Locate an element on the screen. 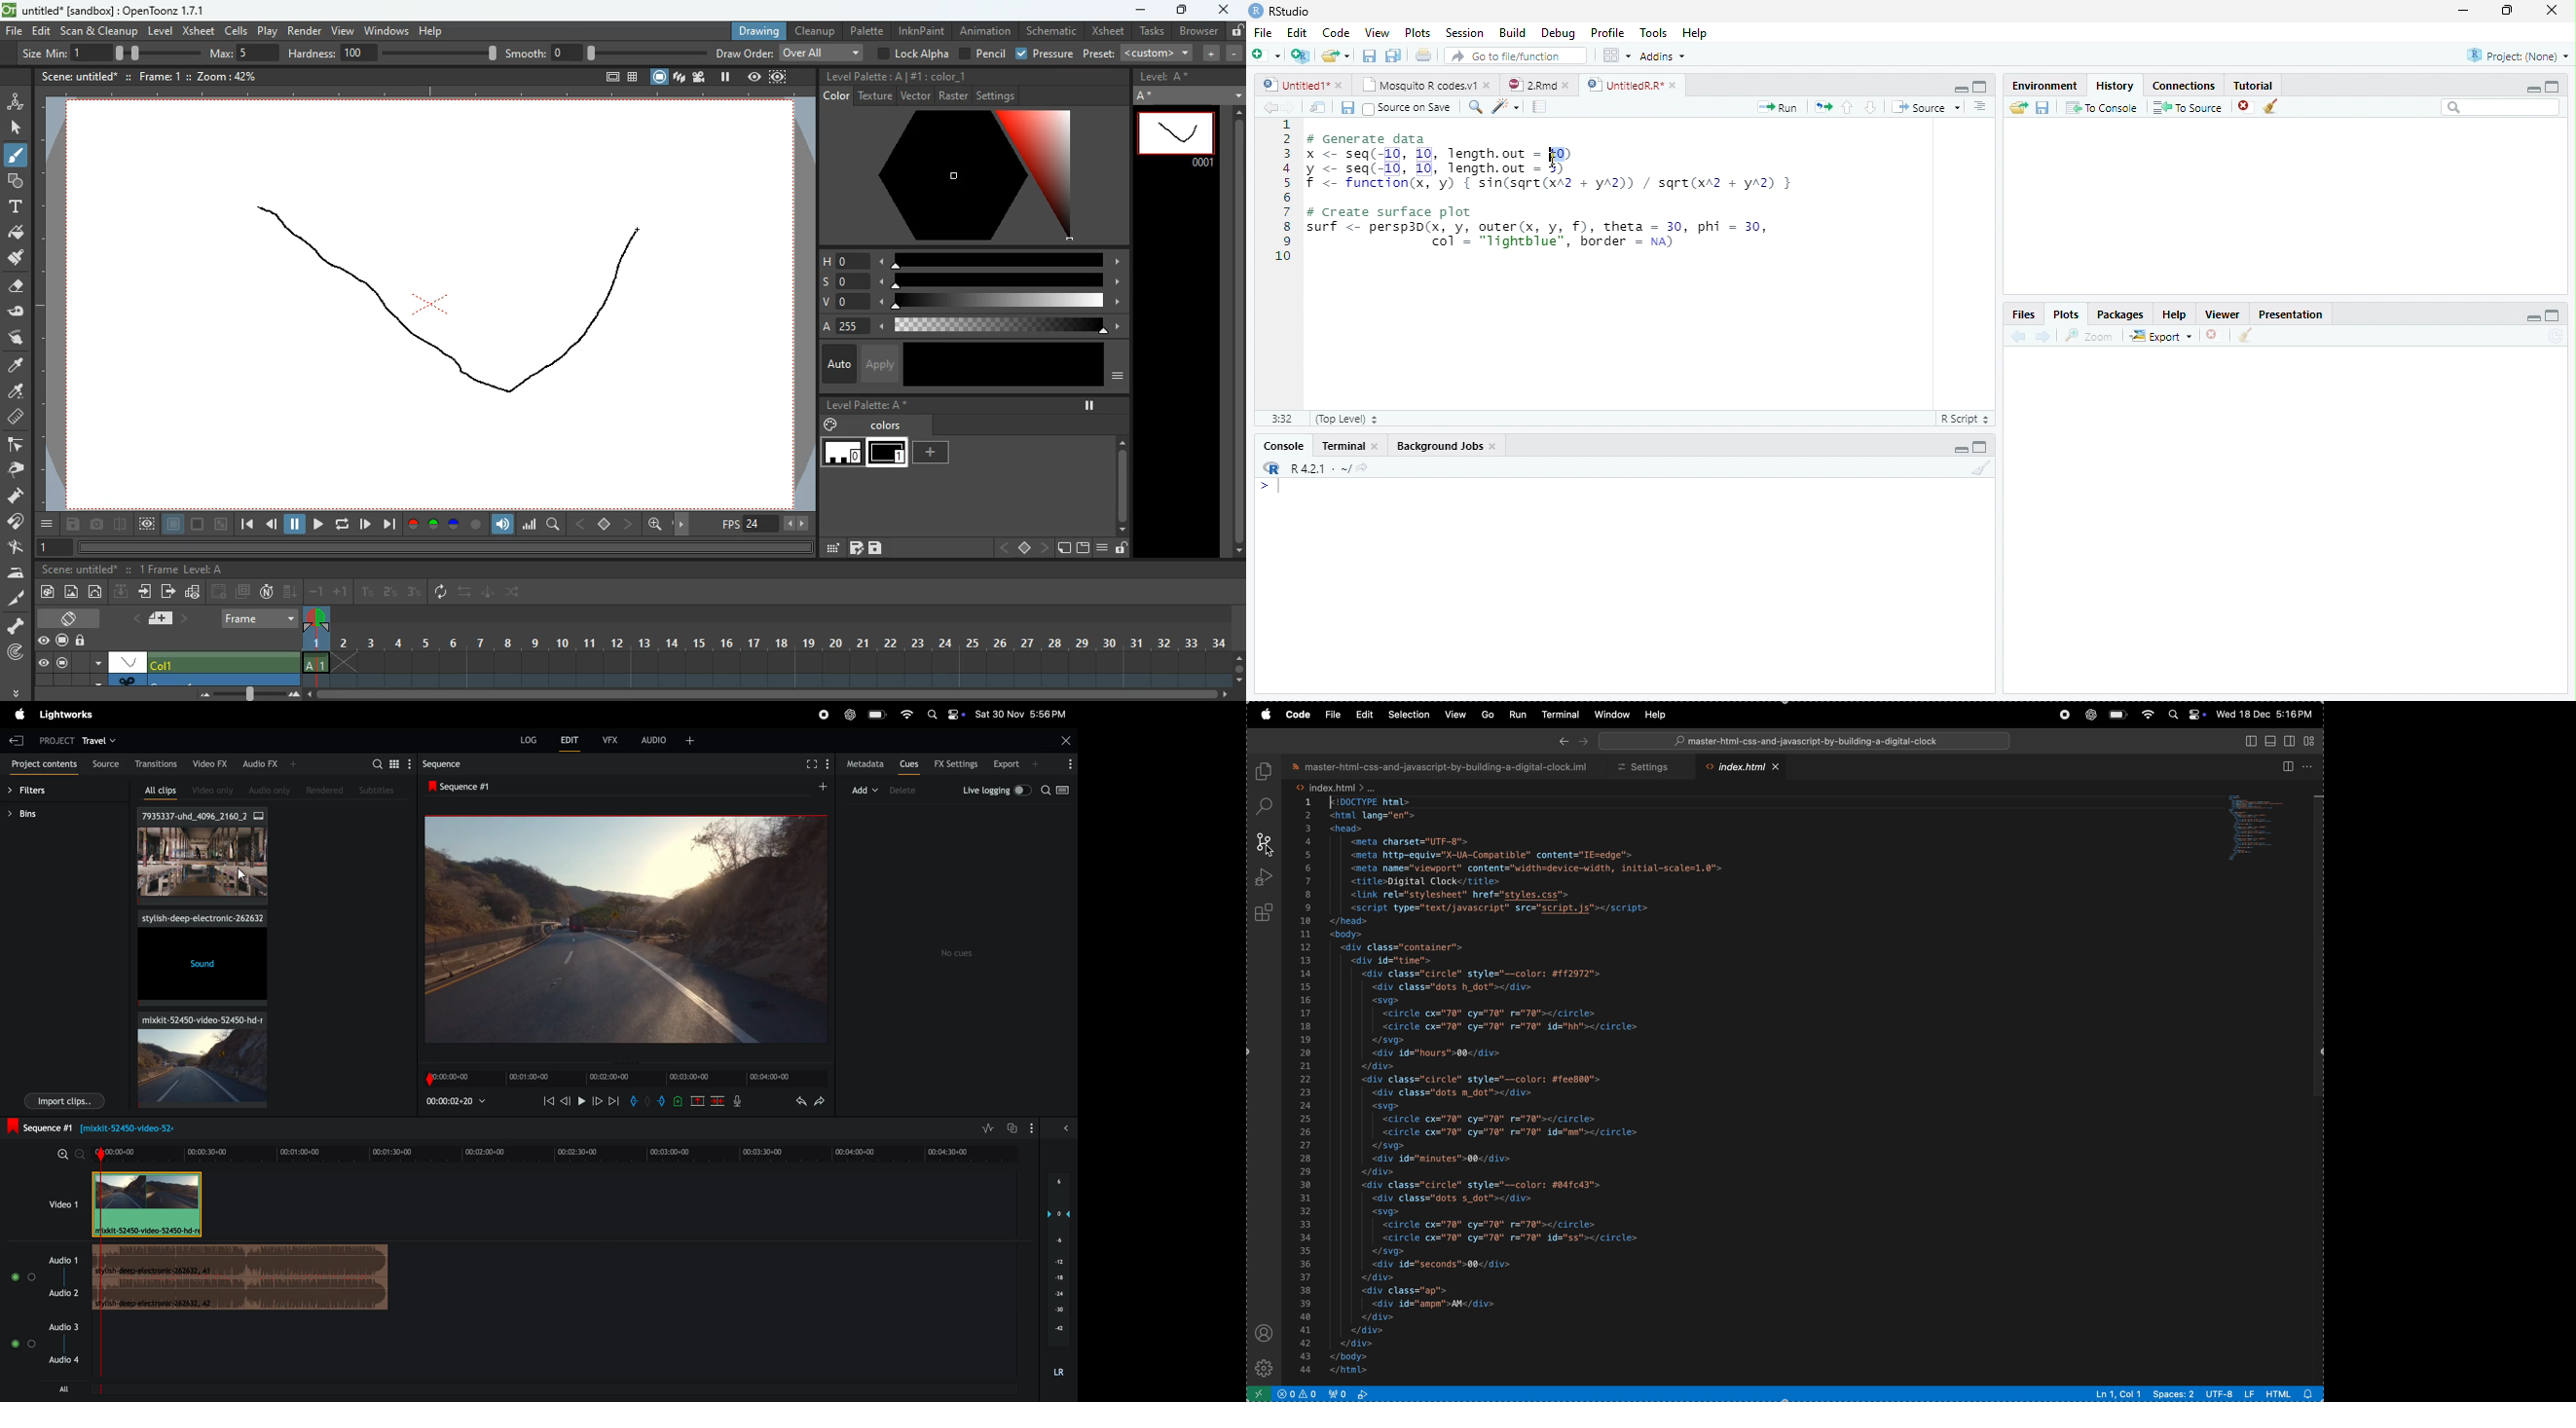 Image resolution: width=2576 pixels, height=1428 pixels. time frame is located at coordinates (555, 1150).